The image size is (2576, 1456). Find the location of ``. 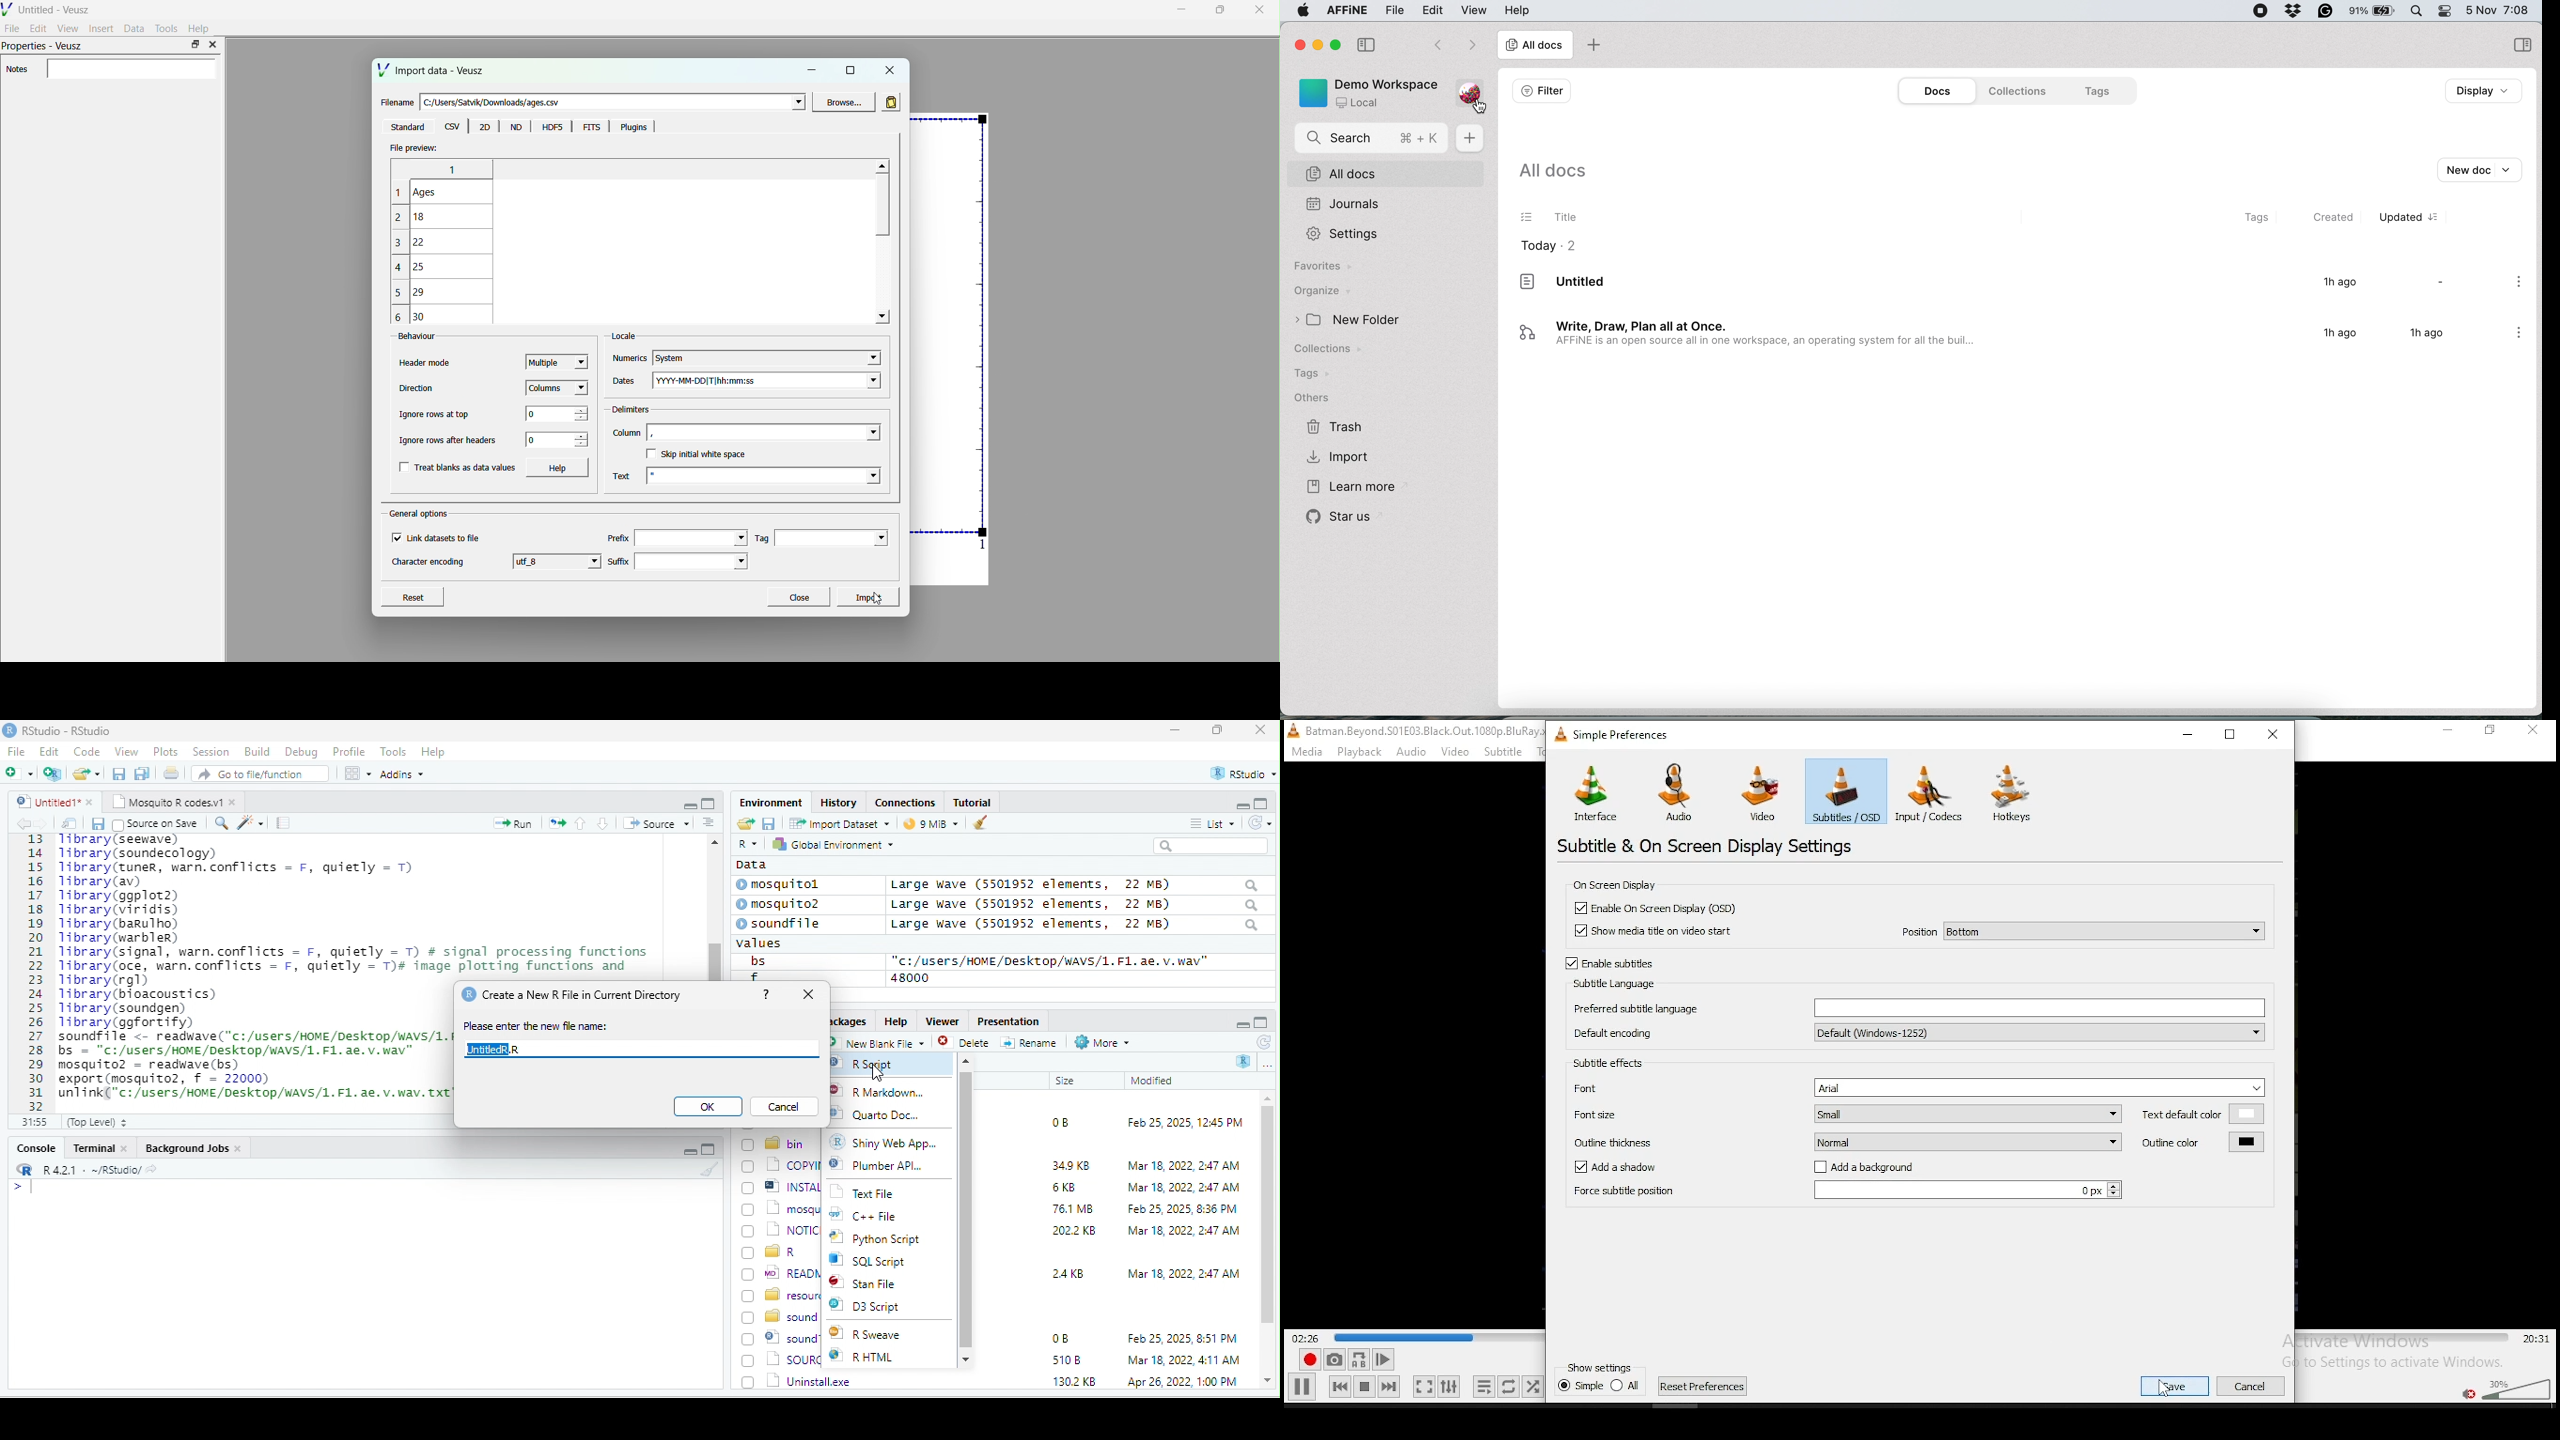

 is located at coordinates (1600, 1366).